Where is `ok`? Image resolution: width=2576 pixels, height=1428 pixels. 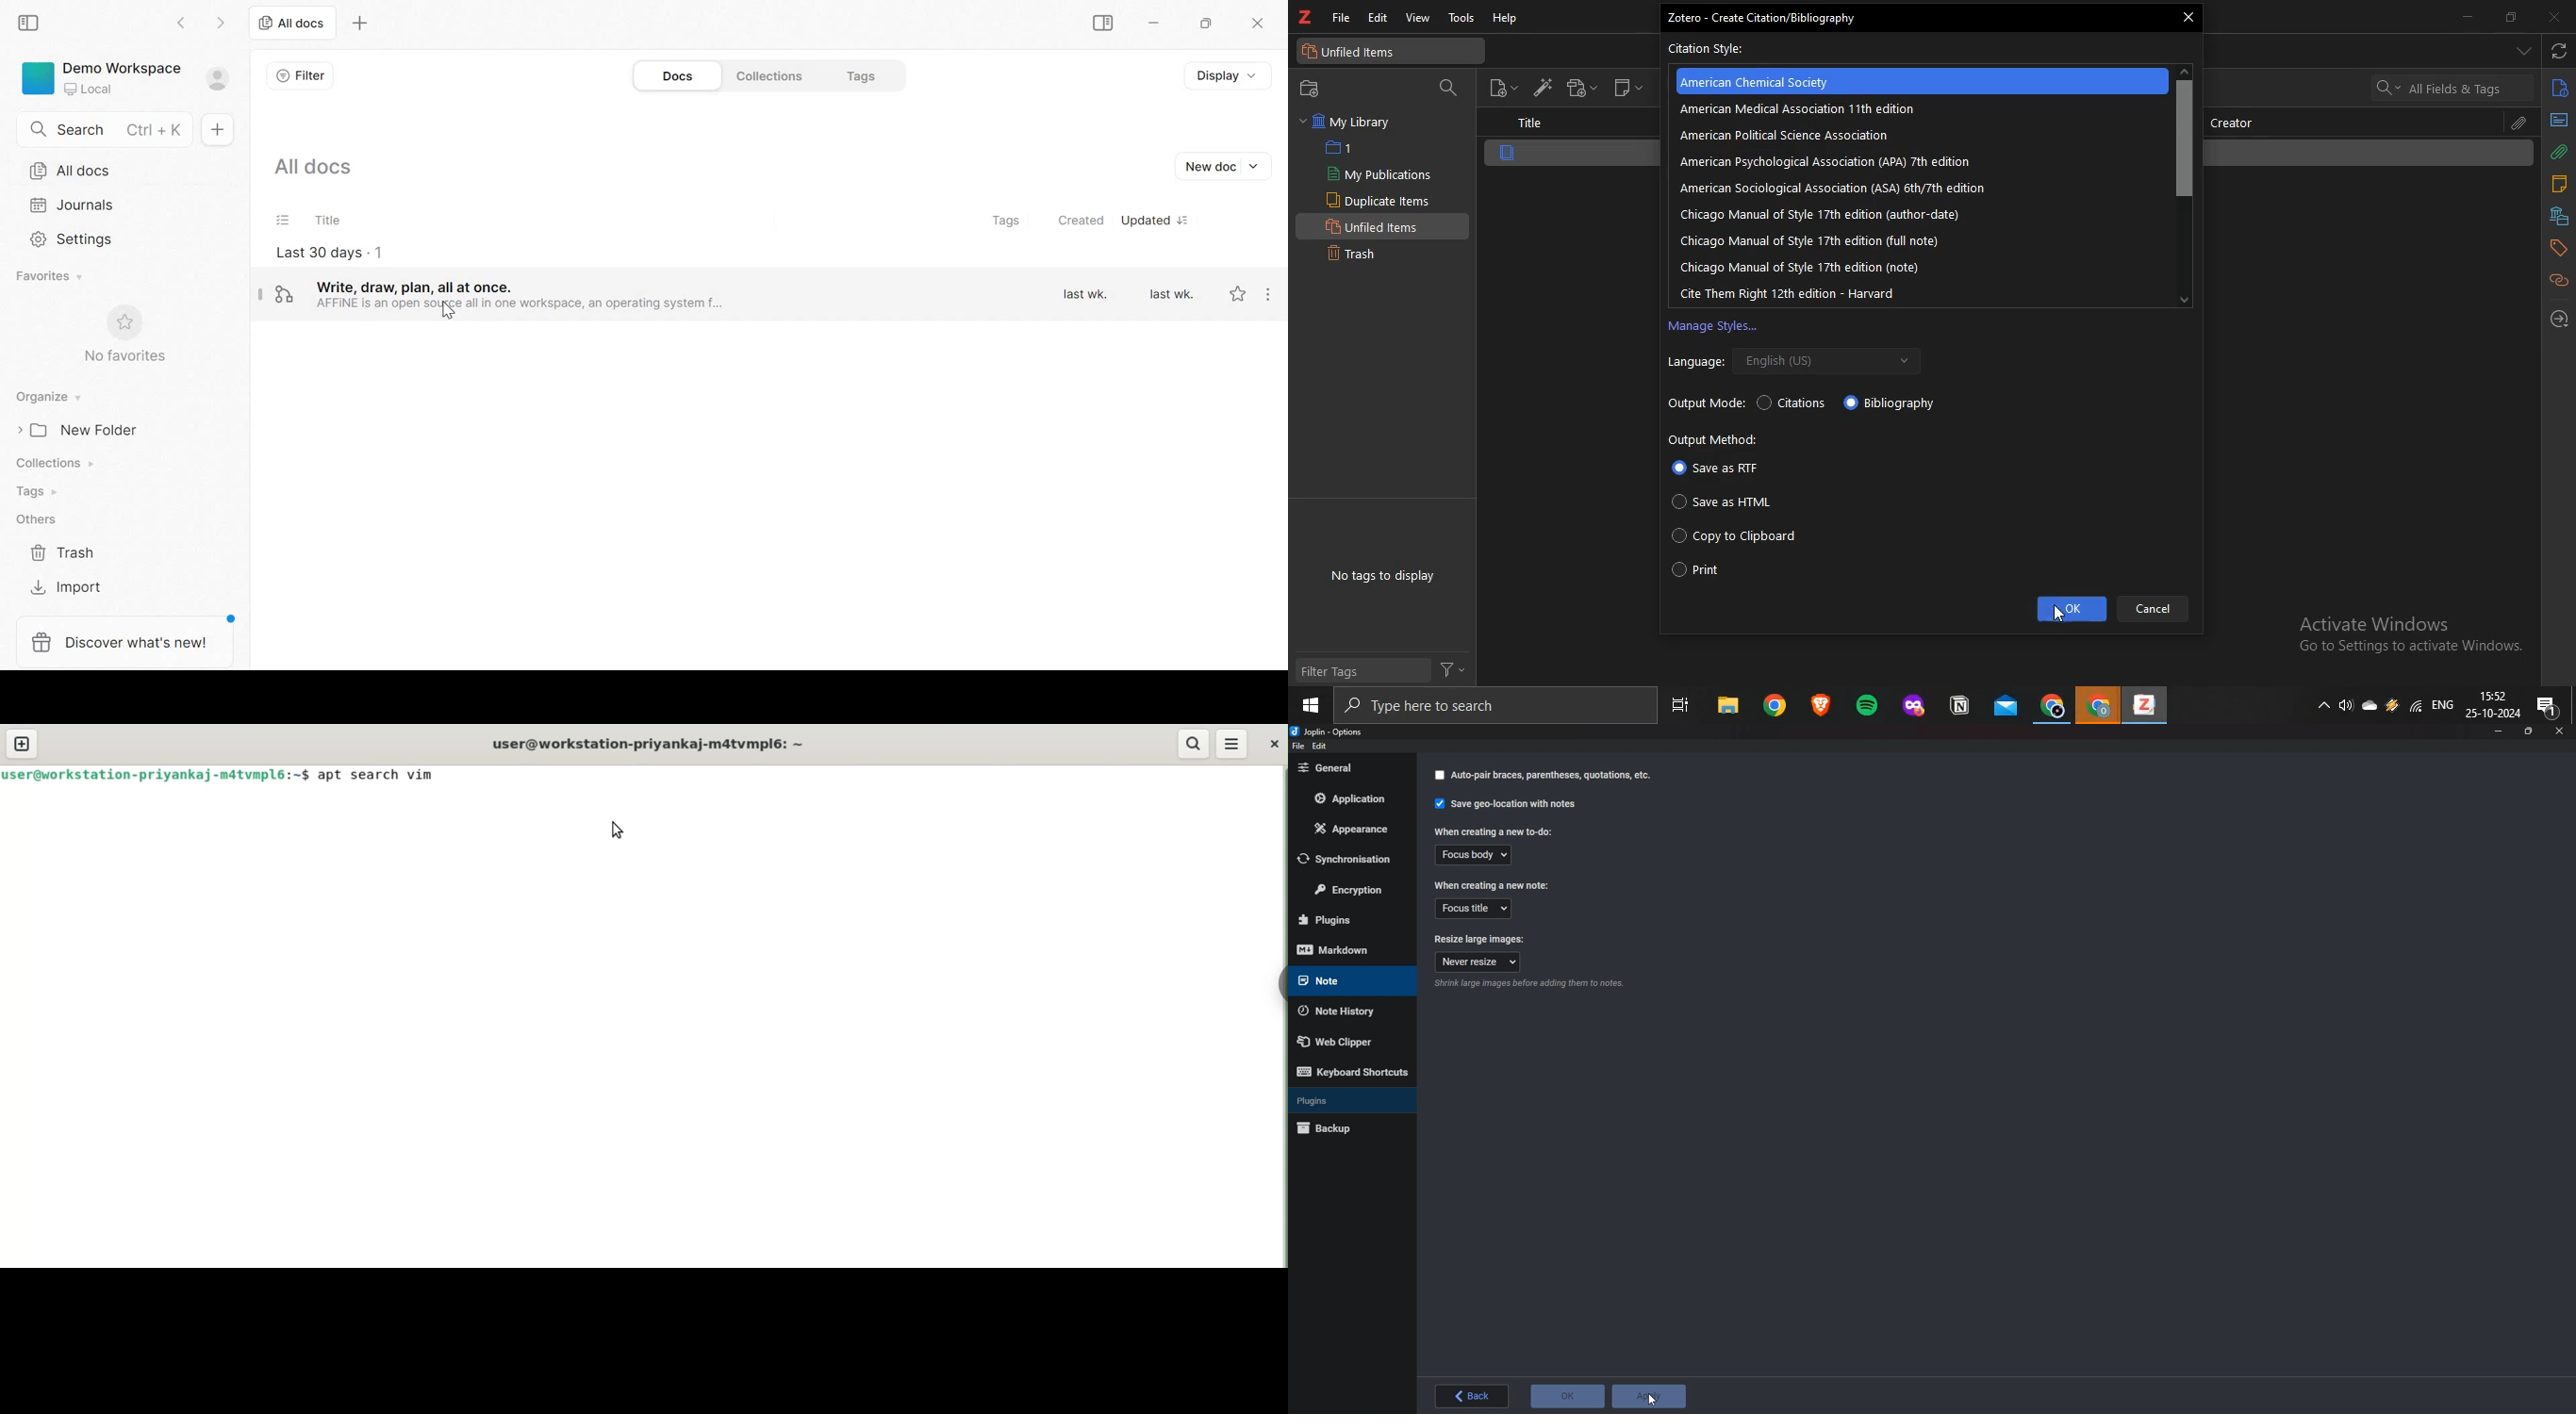 ok is located at coordinates (2072, 609).